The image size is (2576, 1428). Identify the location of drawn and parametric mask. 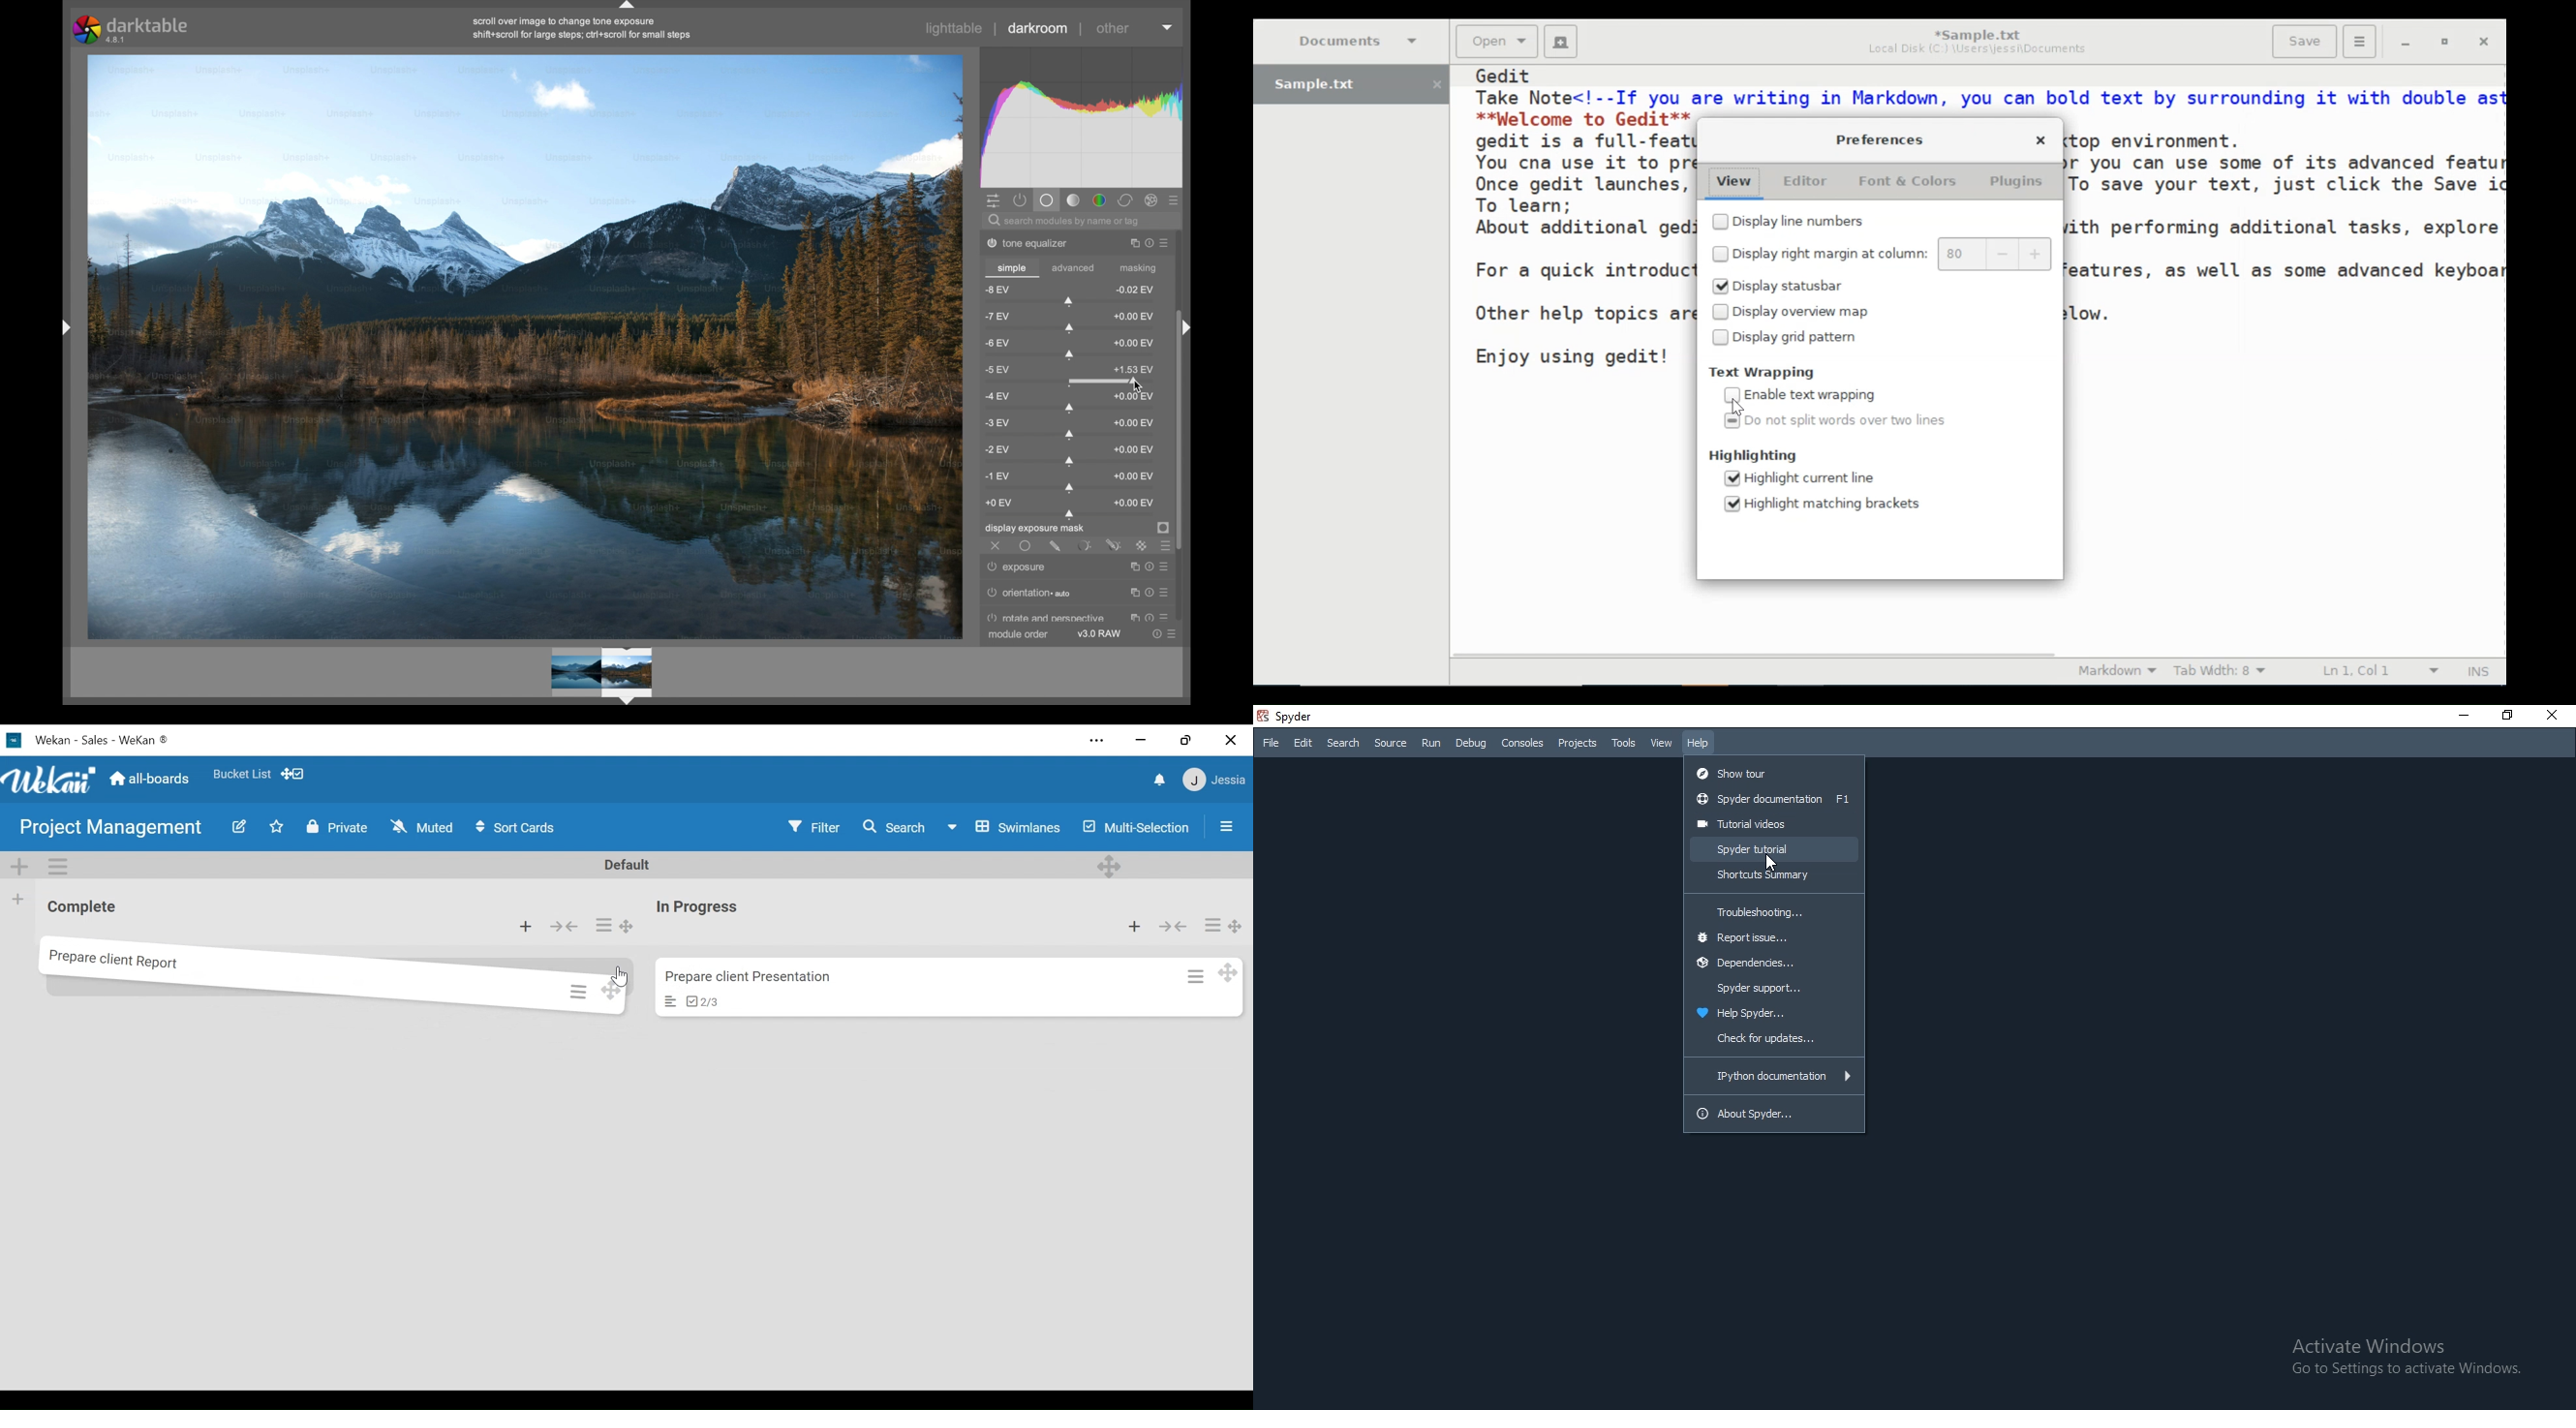
(1112, 546).